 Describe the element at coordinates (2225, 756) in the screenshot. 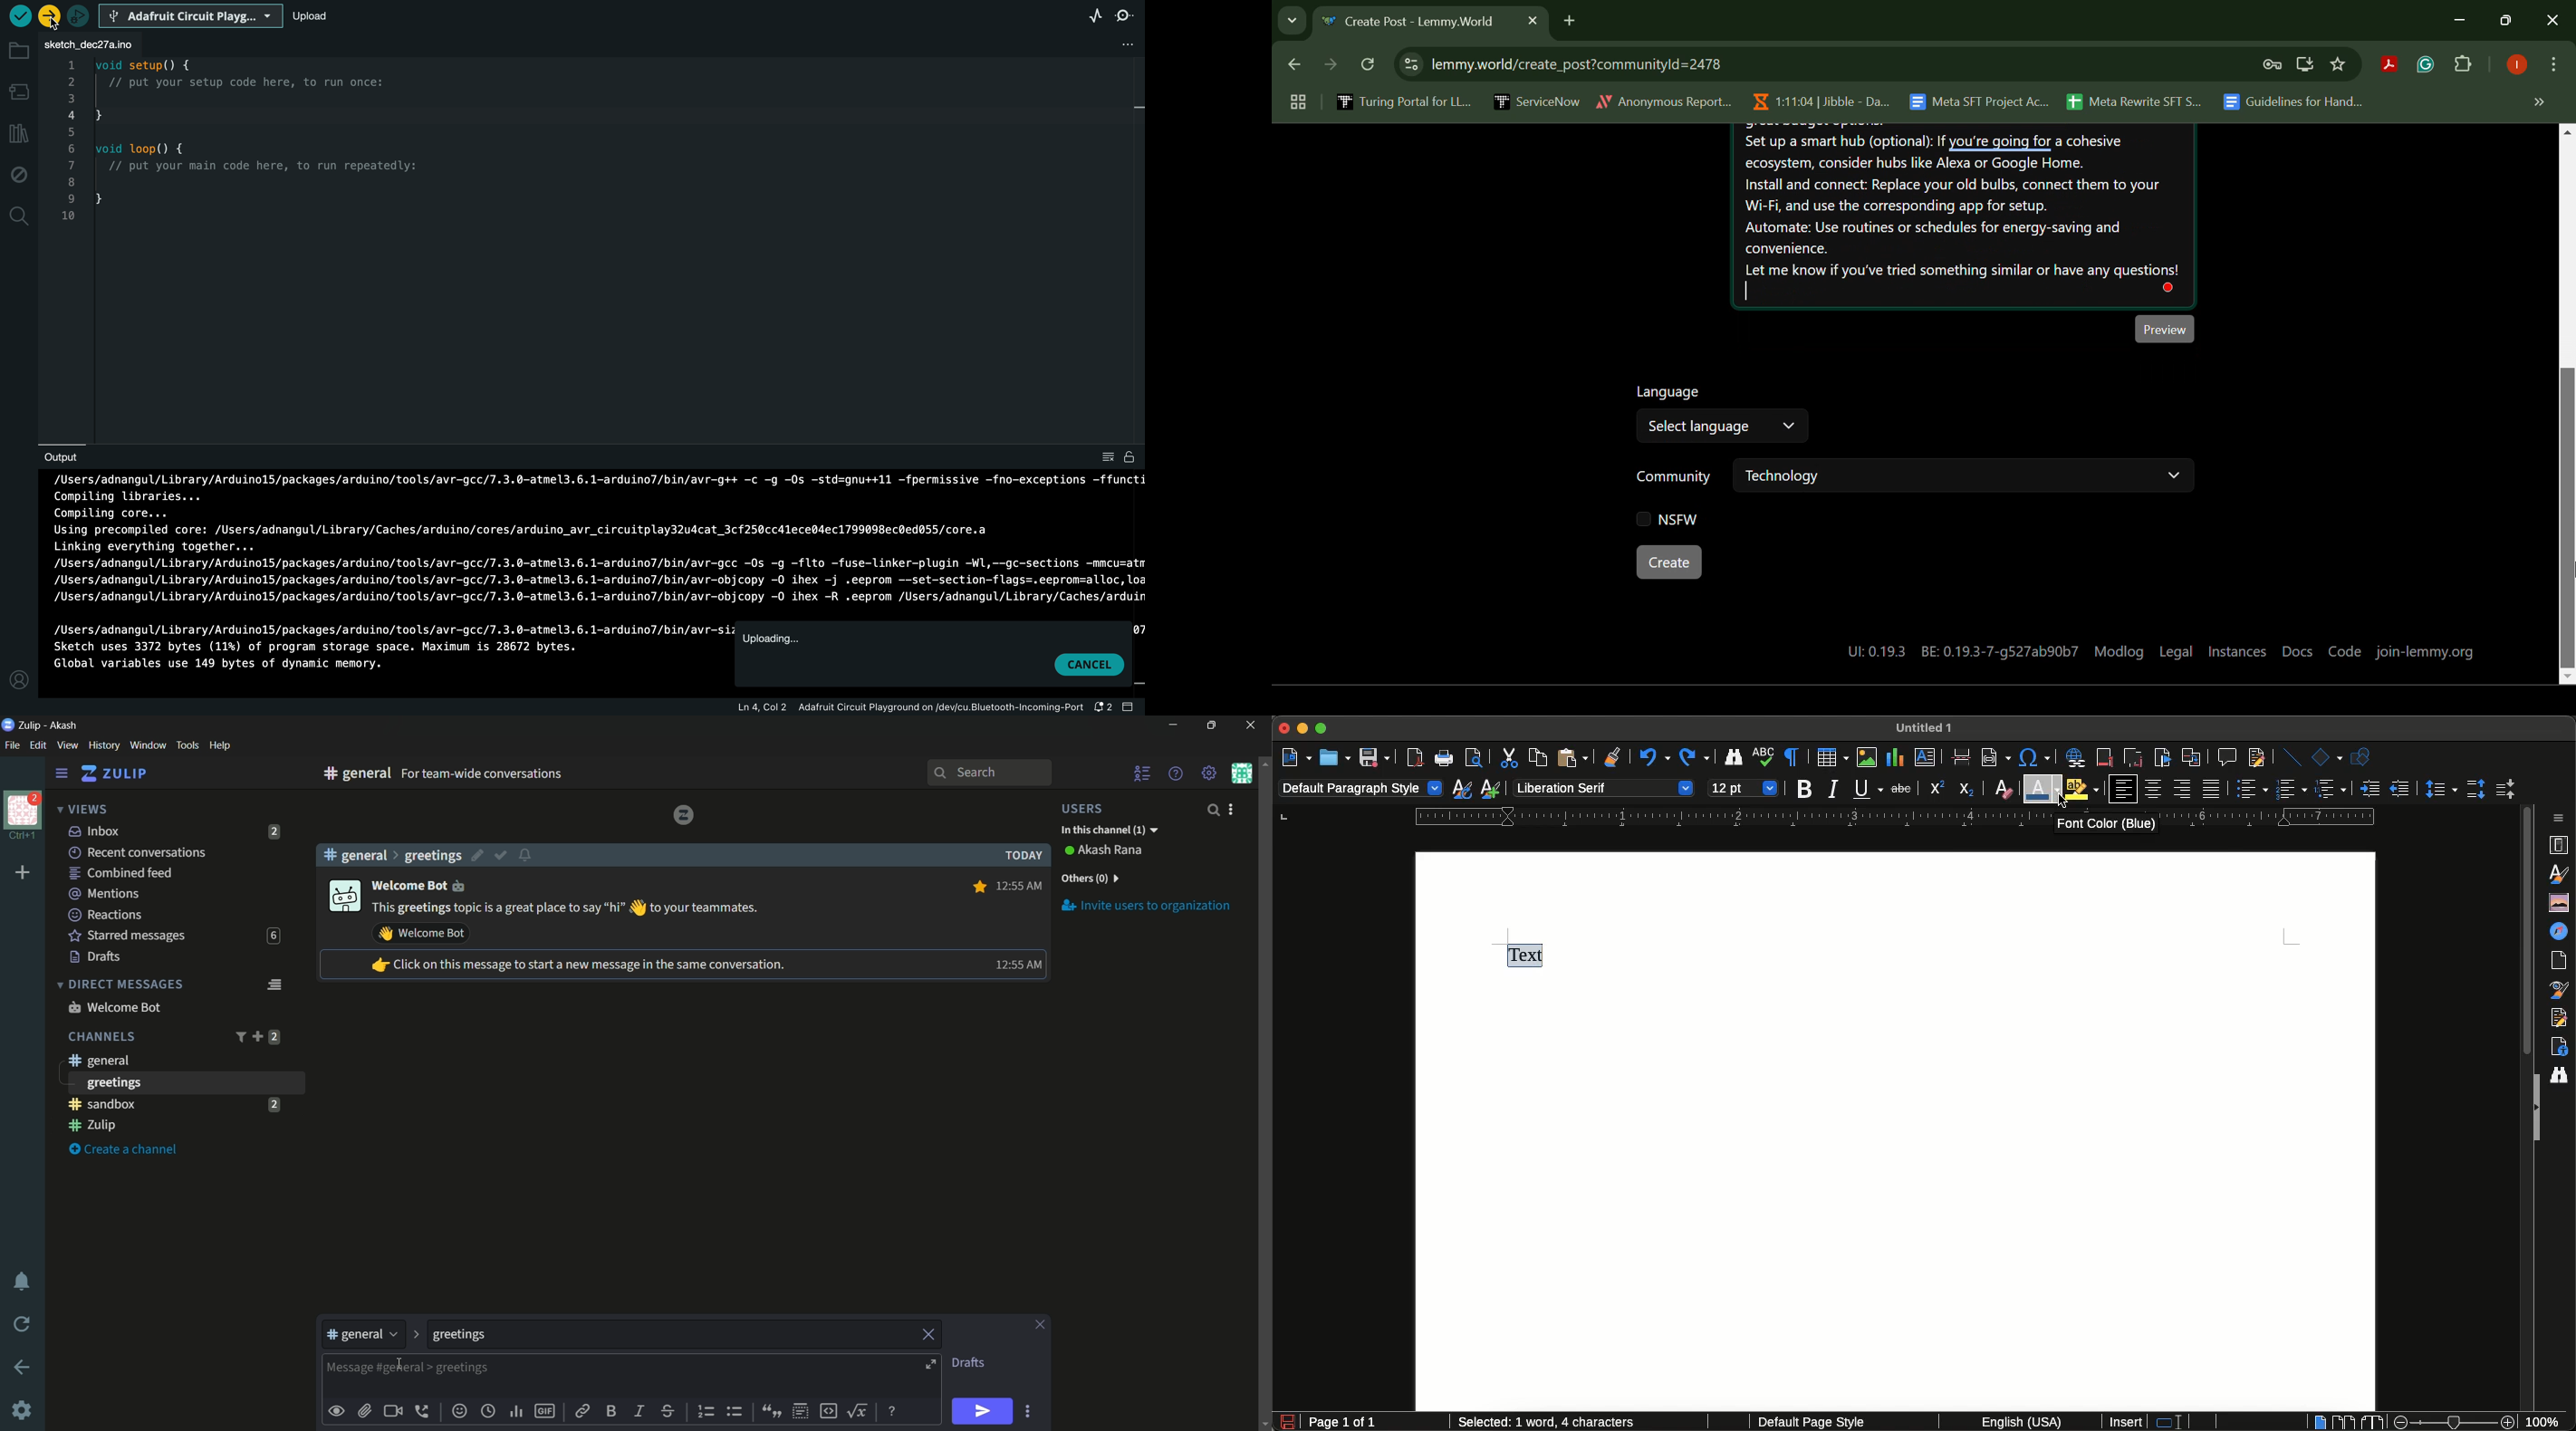

I see `Insert comment` at that location.